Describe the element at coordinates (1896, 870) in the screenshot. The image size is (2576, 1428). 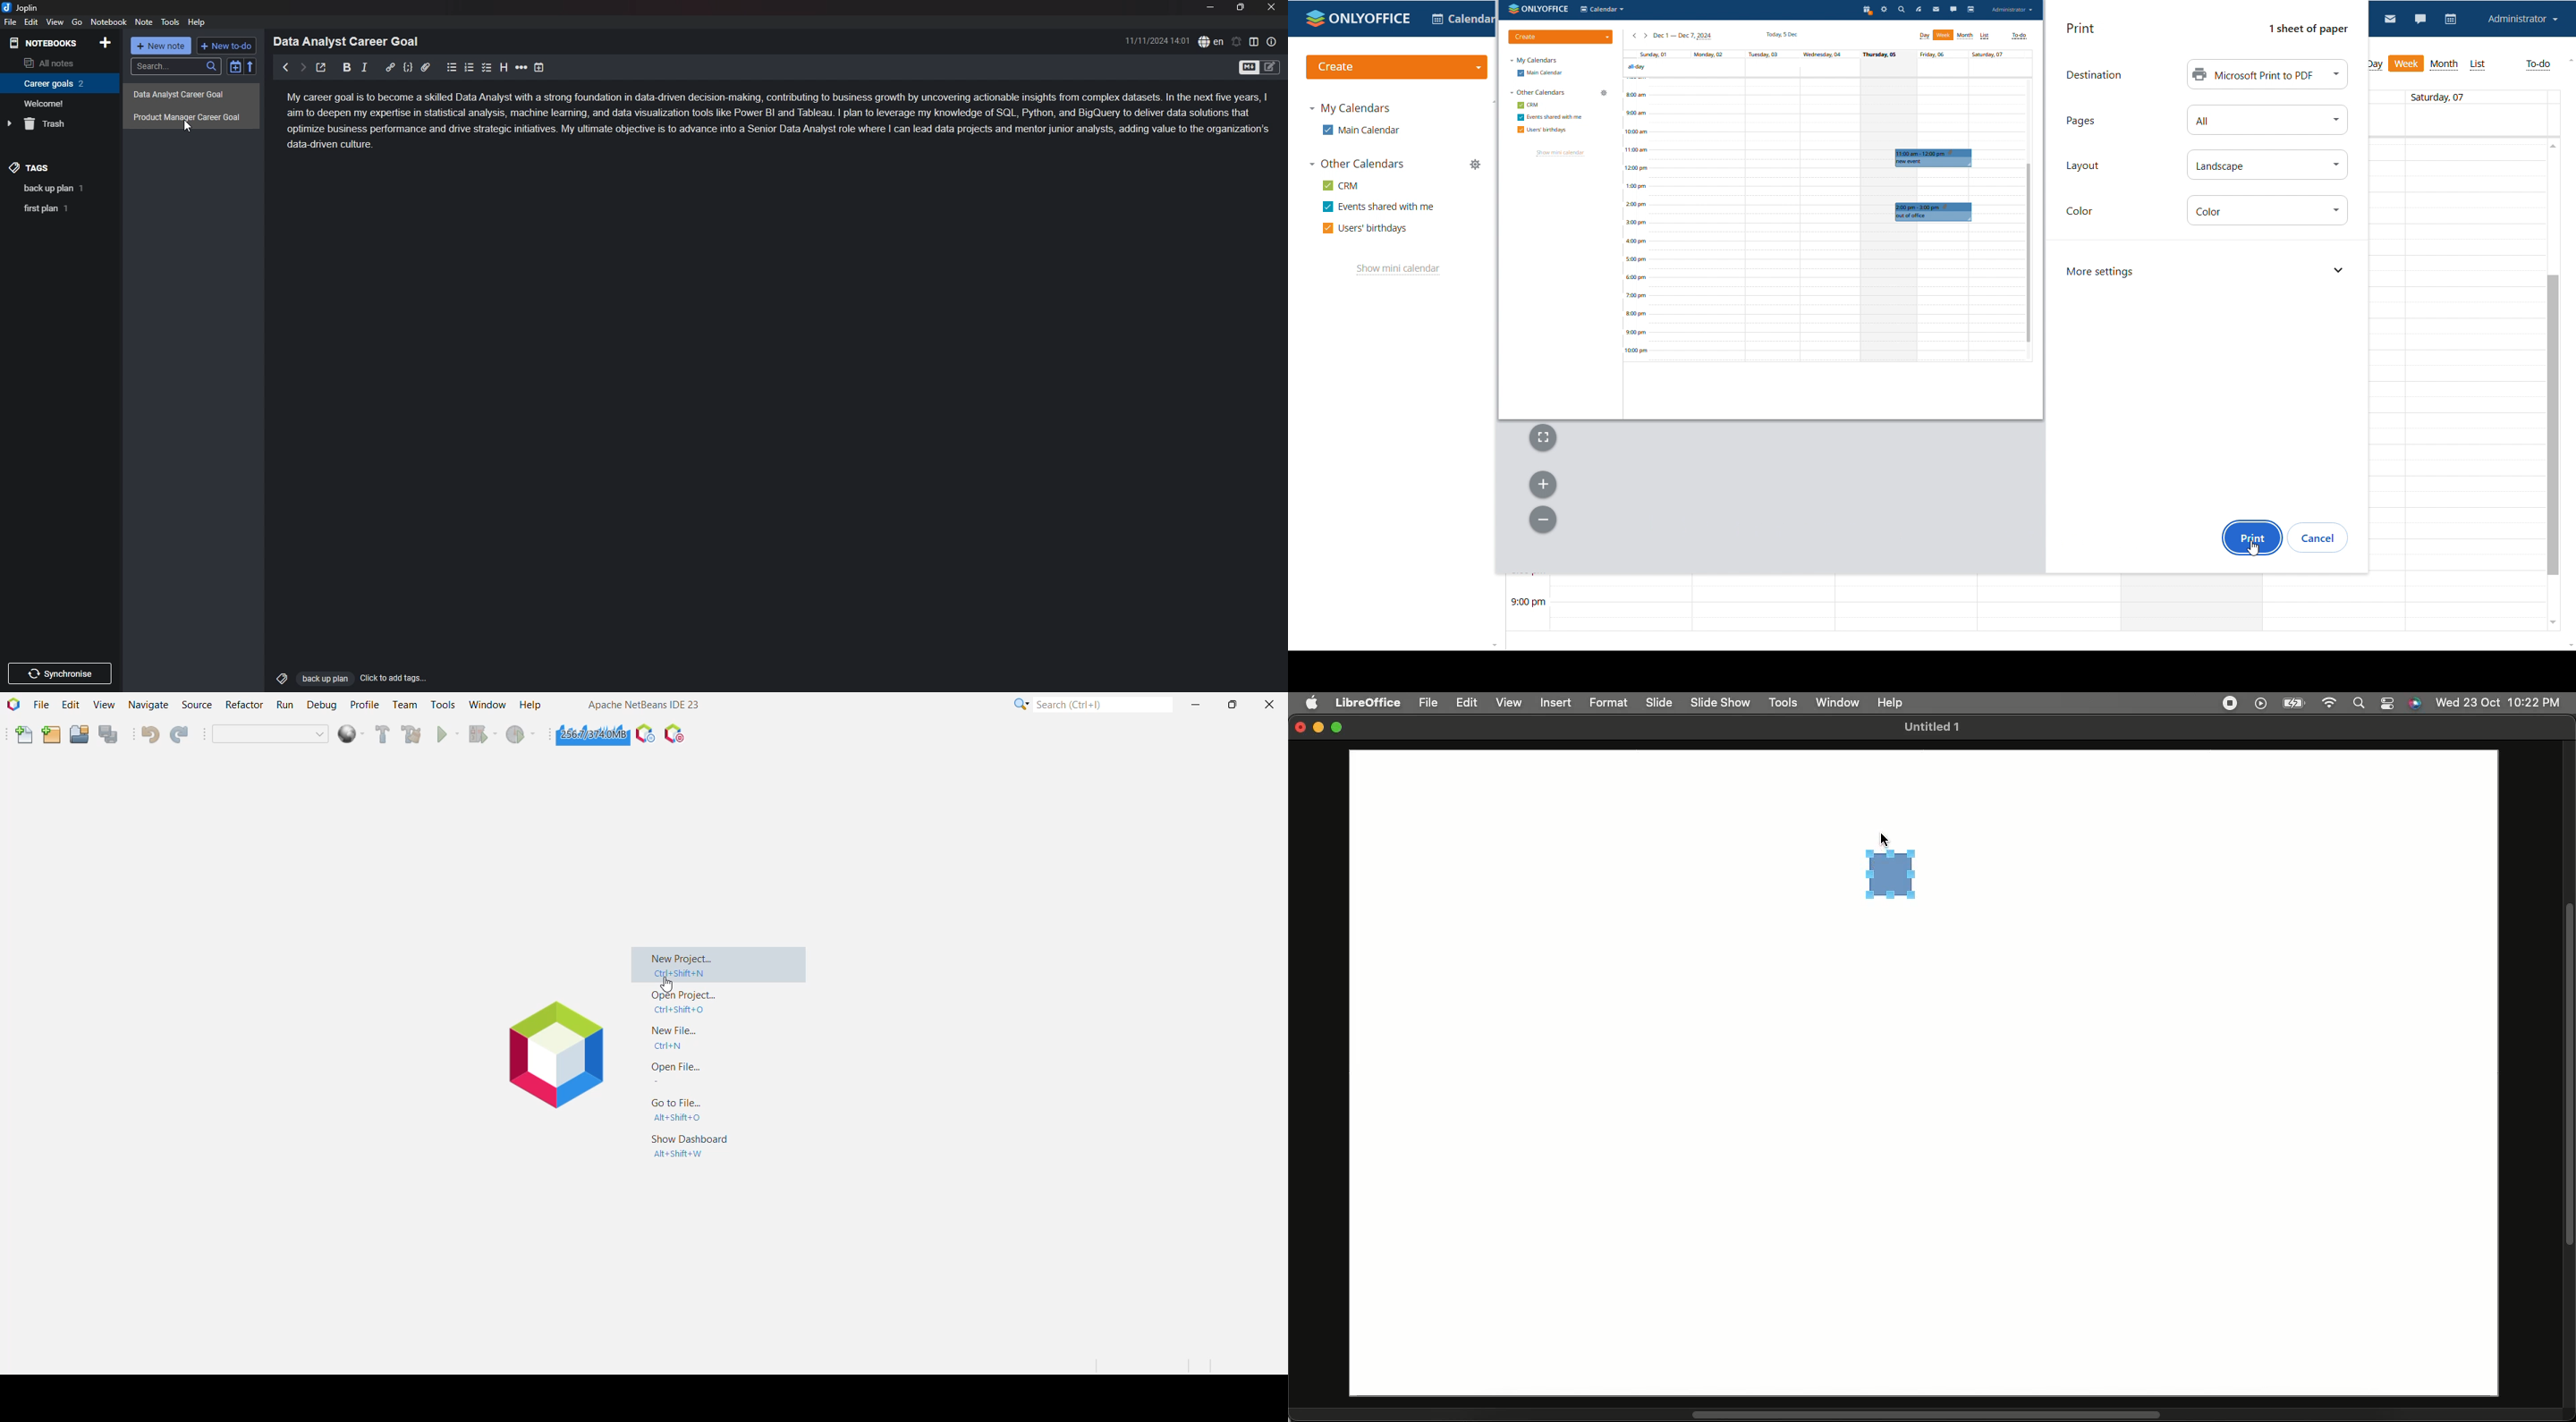
I see `Square drawing` at that location.